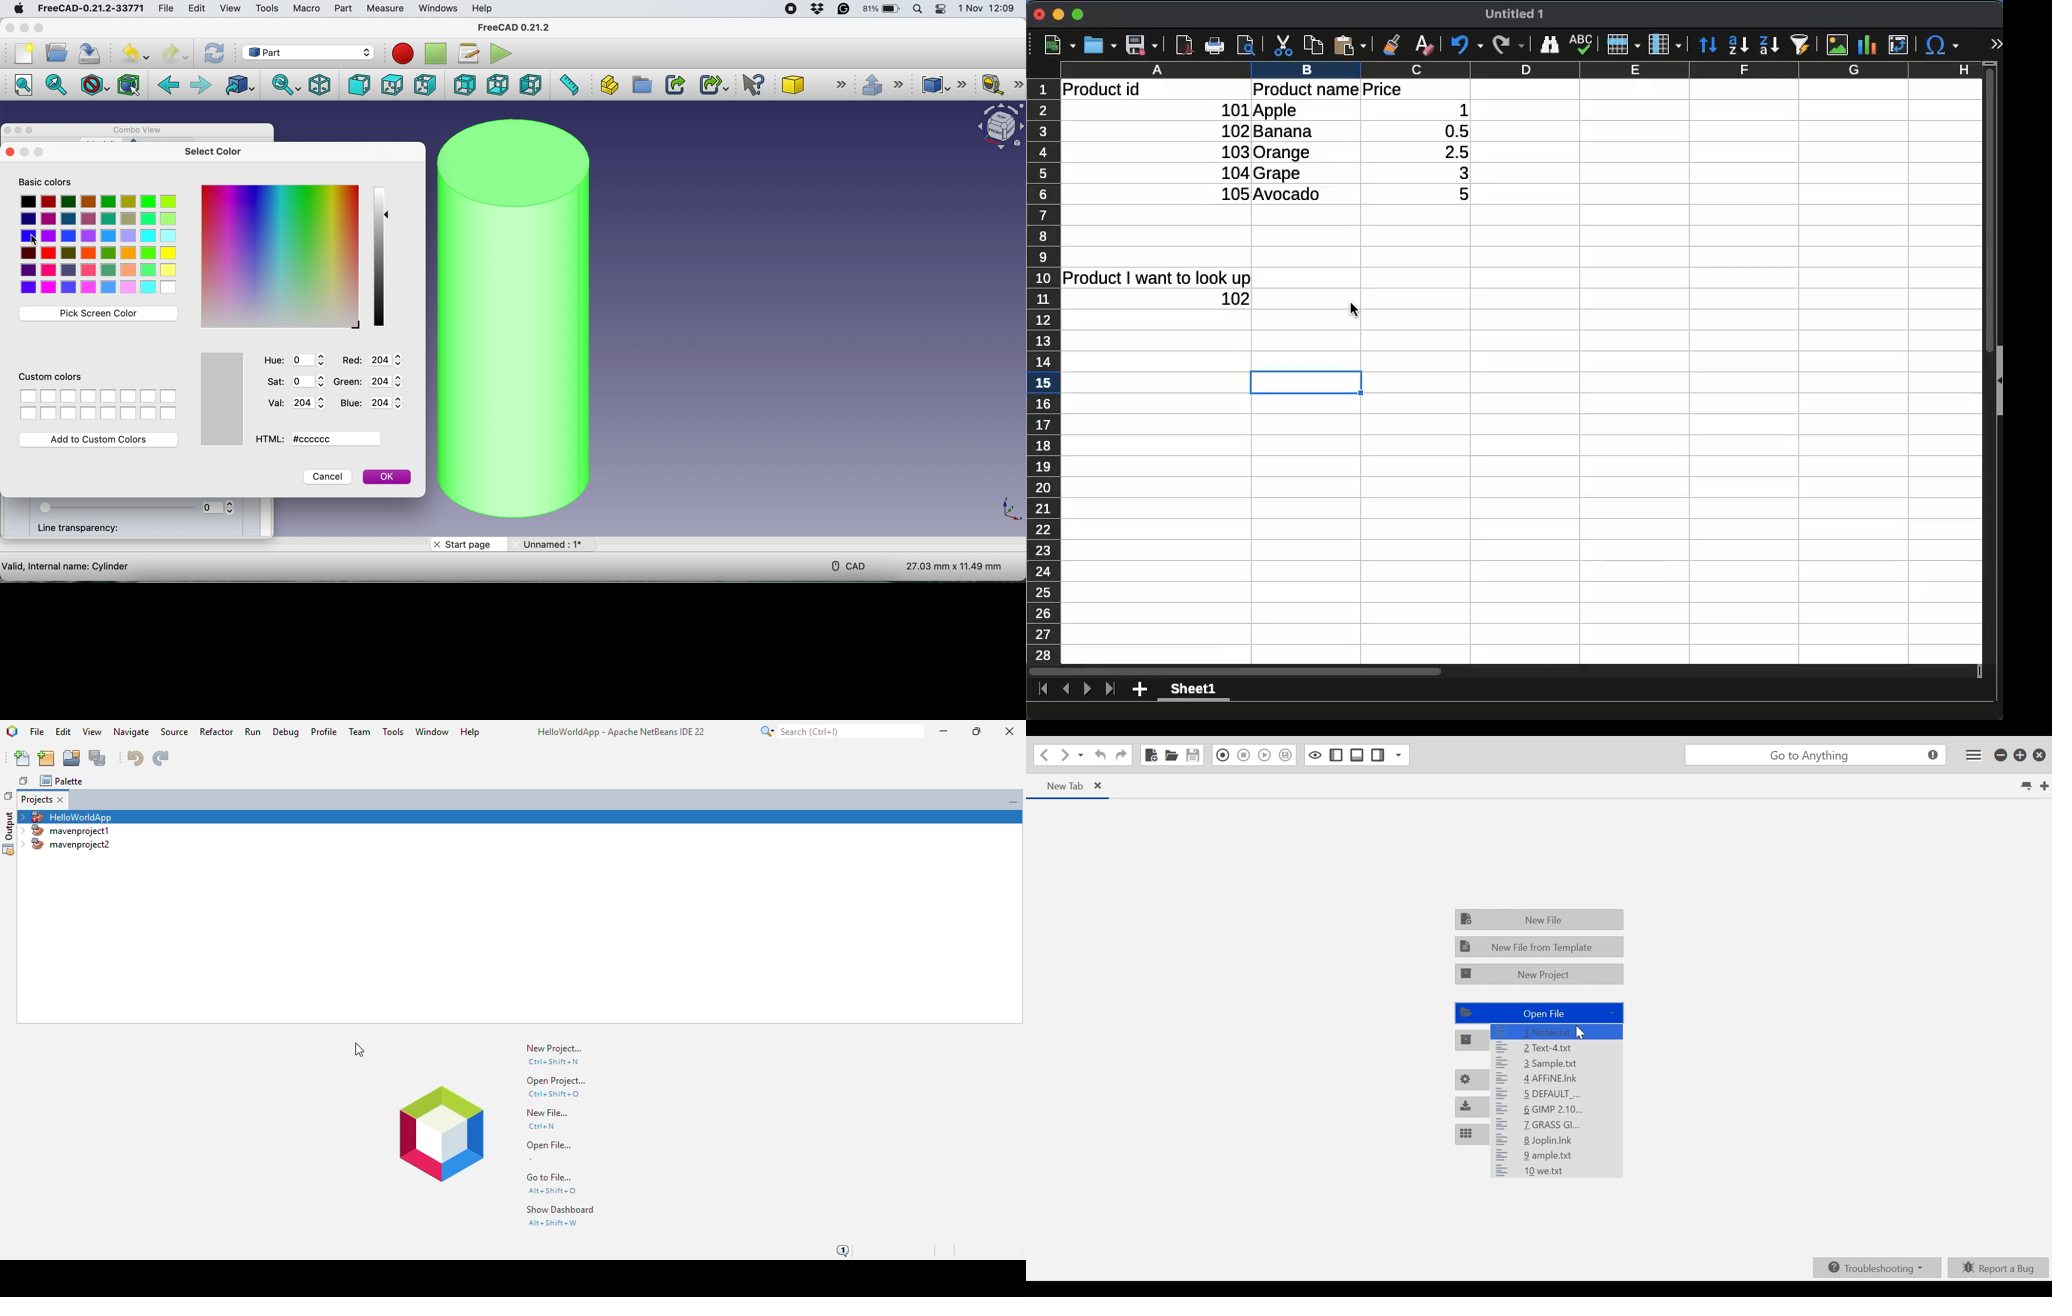 The height and width of the screenshot is (1316, 2072). Describe the element at coordinates (556, 1081) in the screenshot. I see `open project` at that location.